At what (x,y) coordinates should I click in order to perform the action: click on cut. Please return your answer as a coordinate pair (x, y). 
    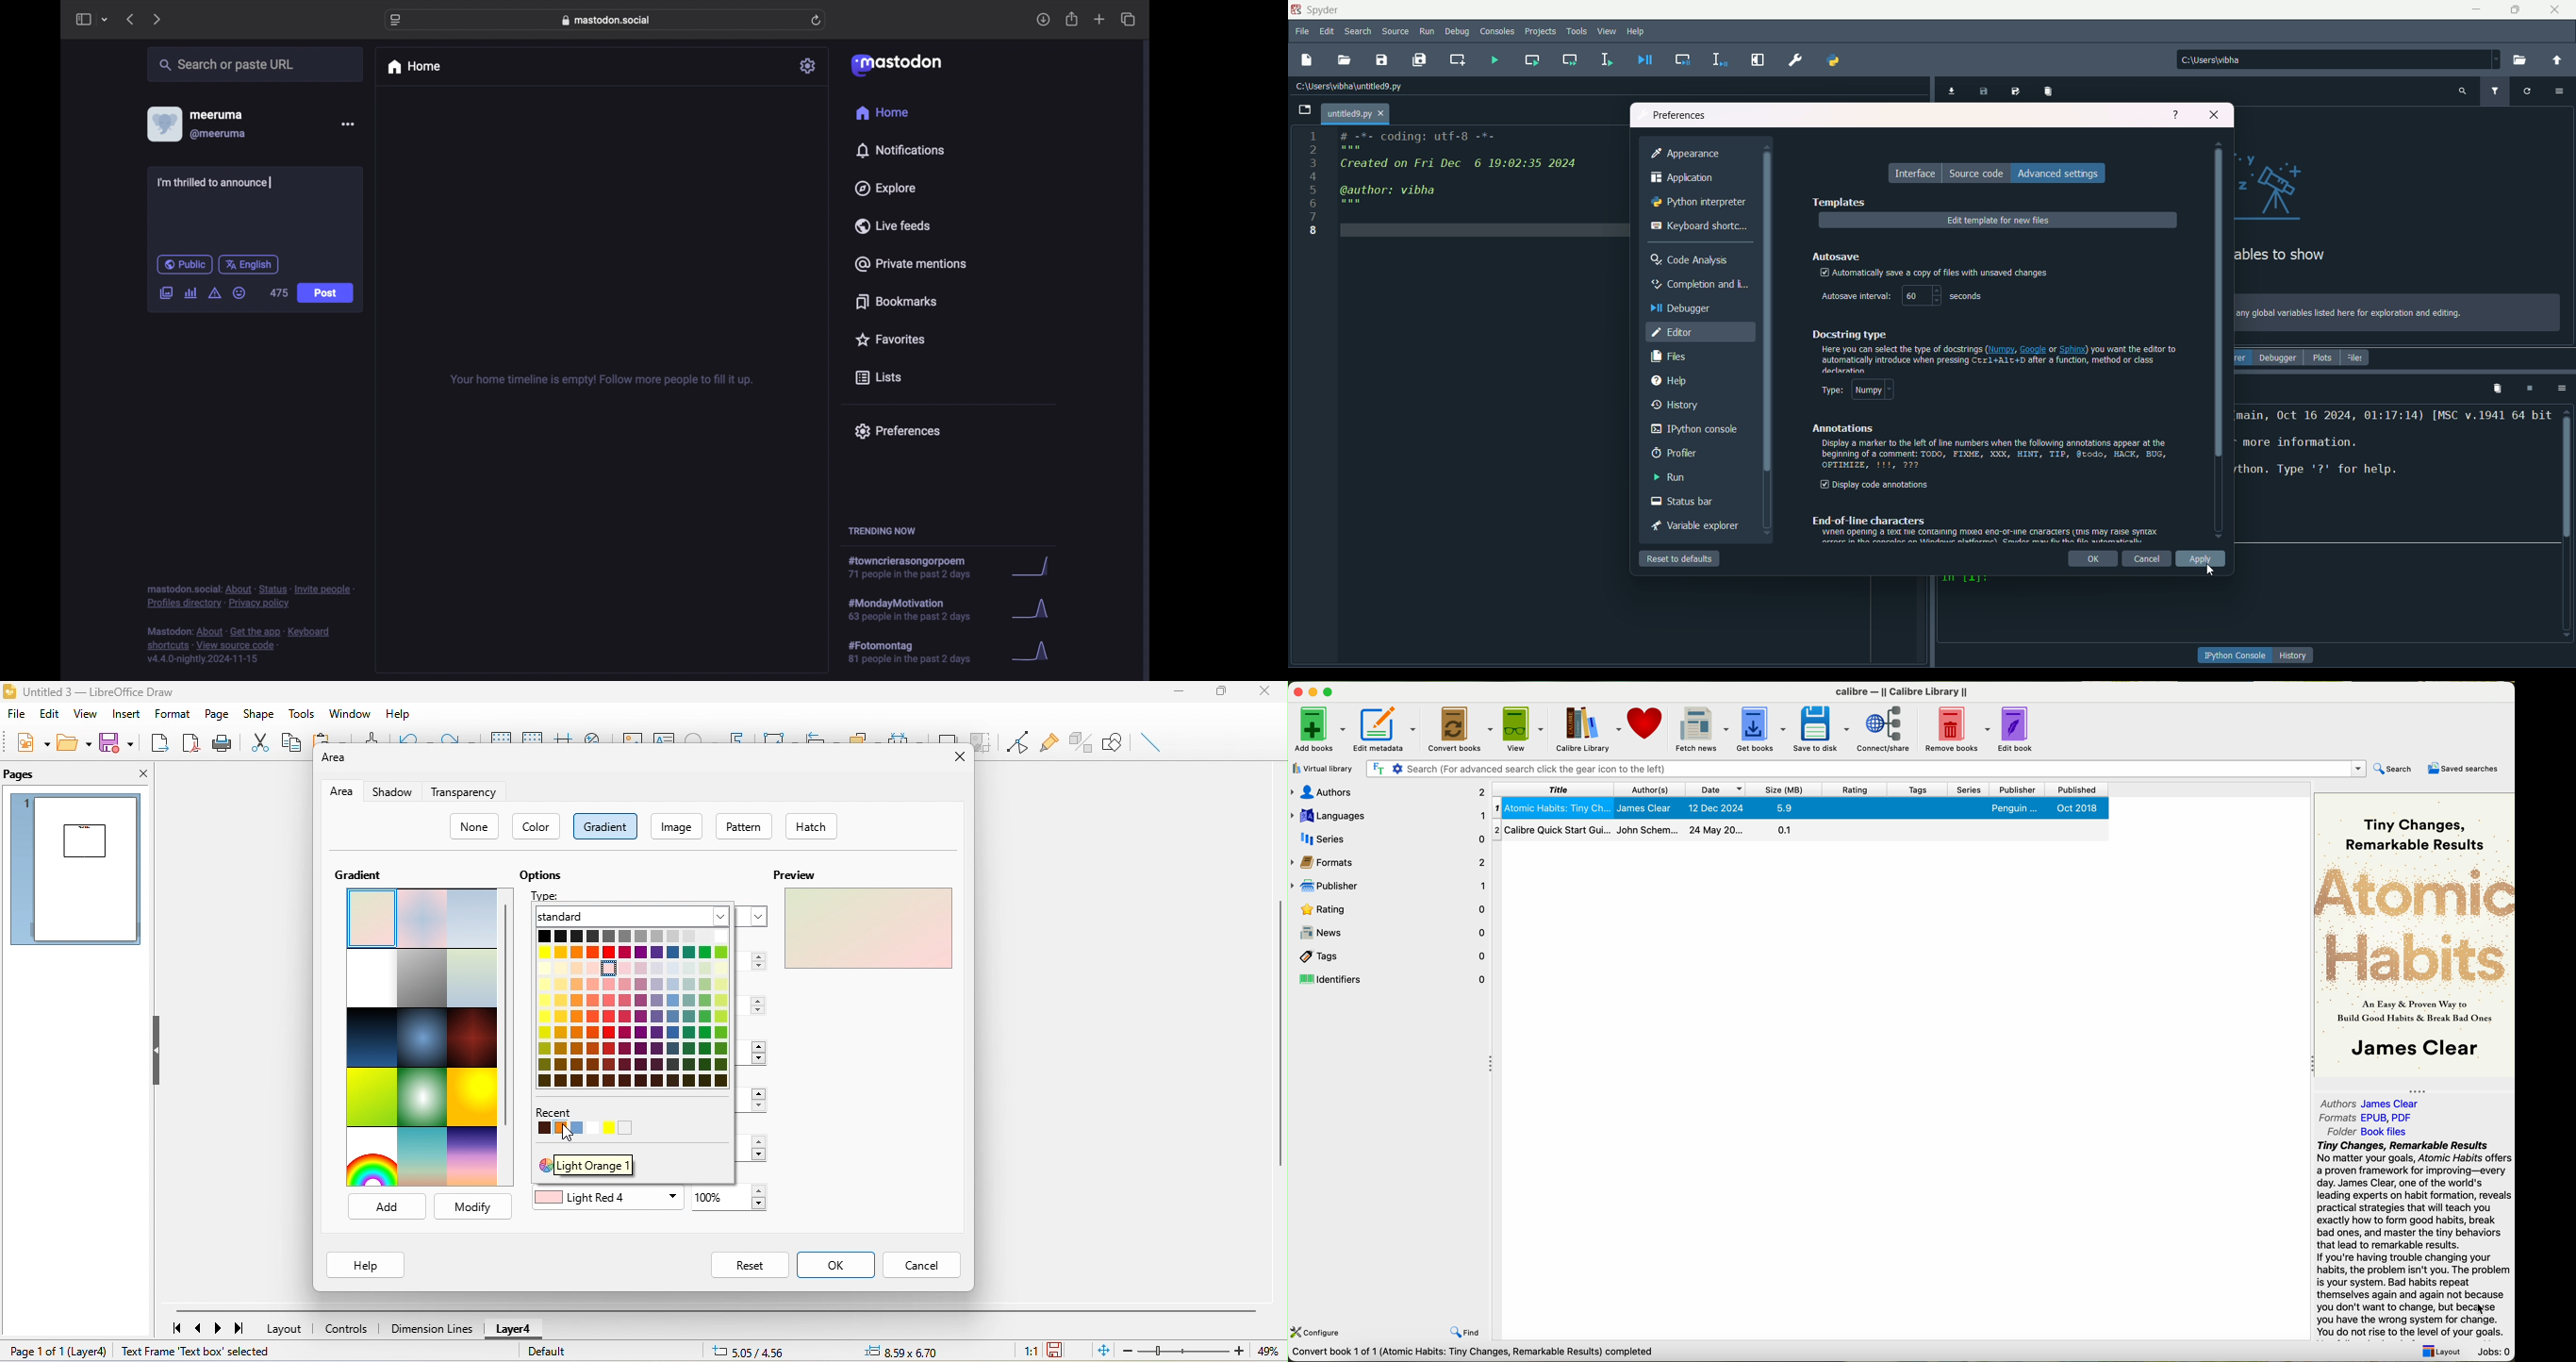
    Looking at the image, I should click on (261, 743).